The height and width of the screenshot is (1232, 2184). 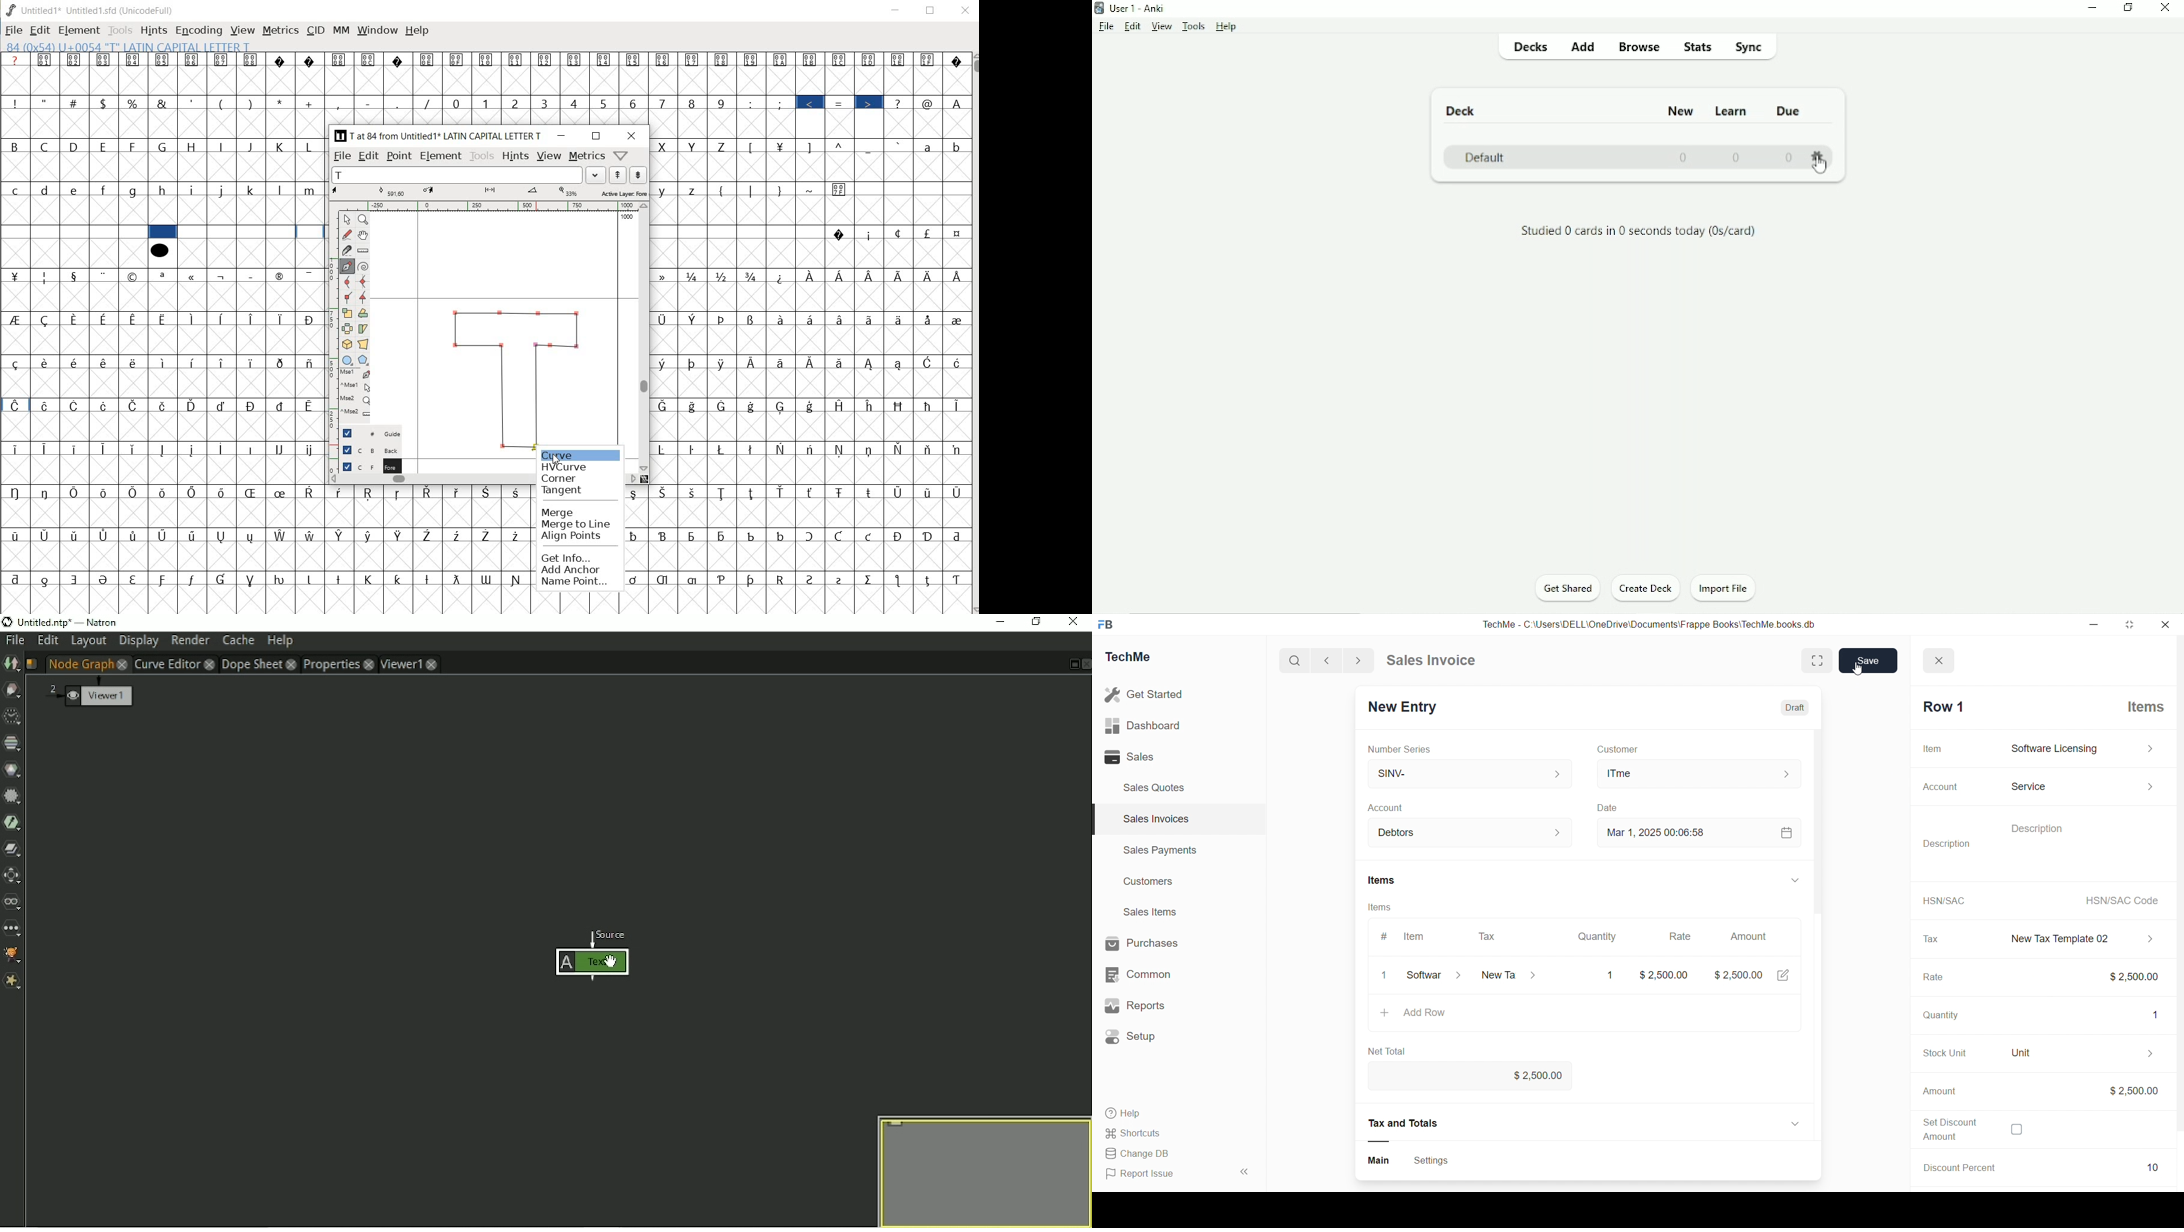 I want to click on previous word, so click(x=620, y=175).